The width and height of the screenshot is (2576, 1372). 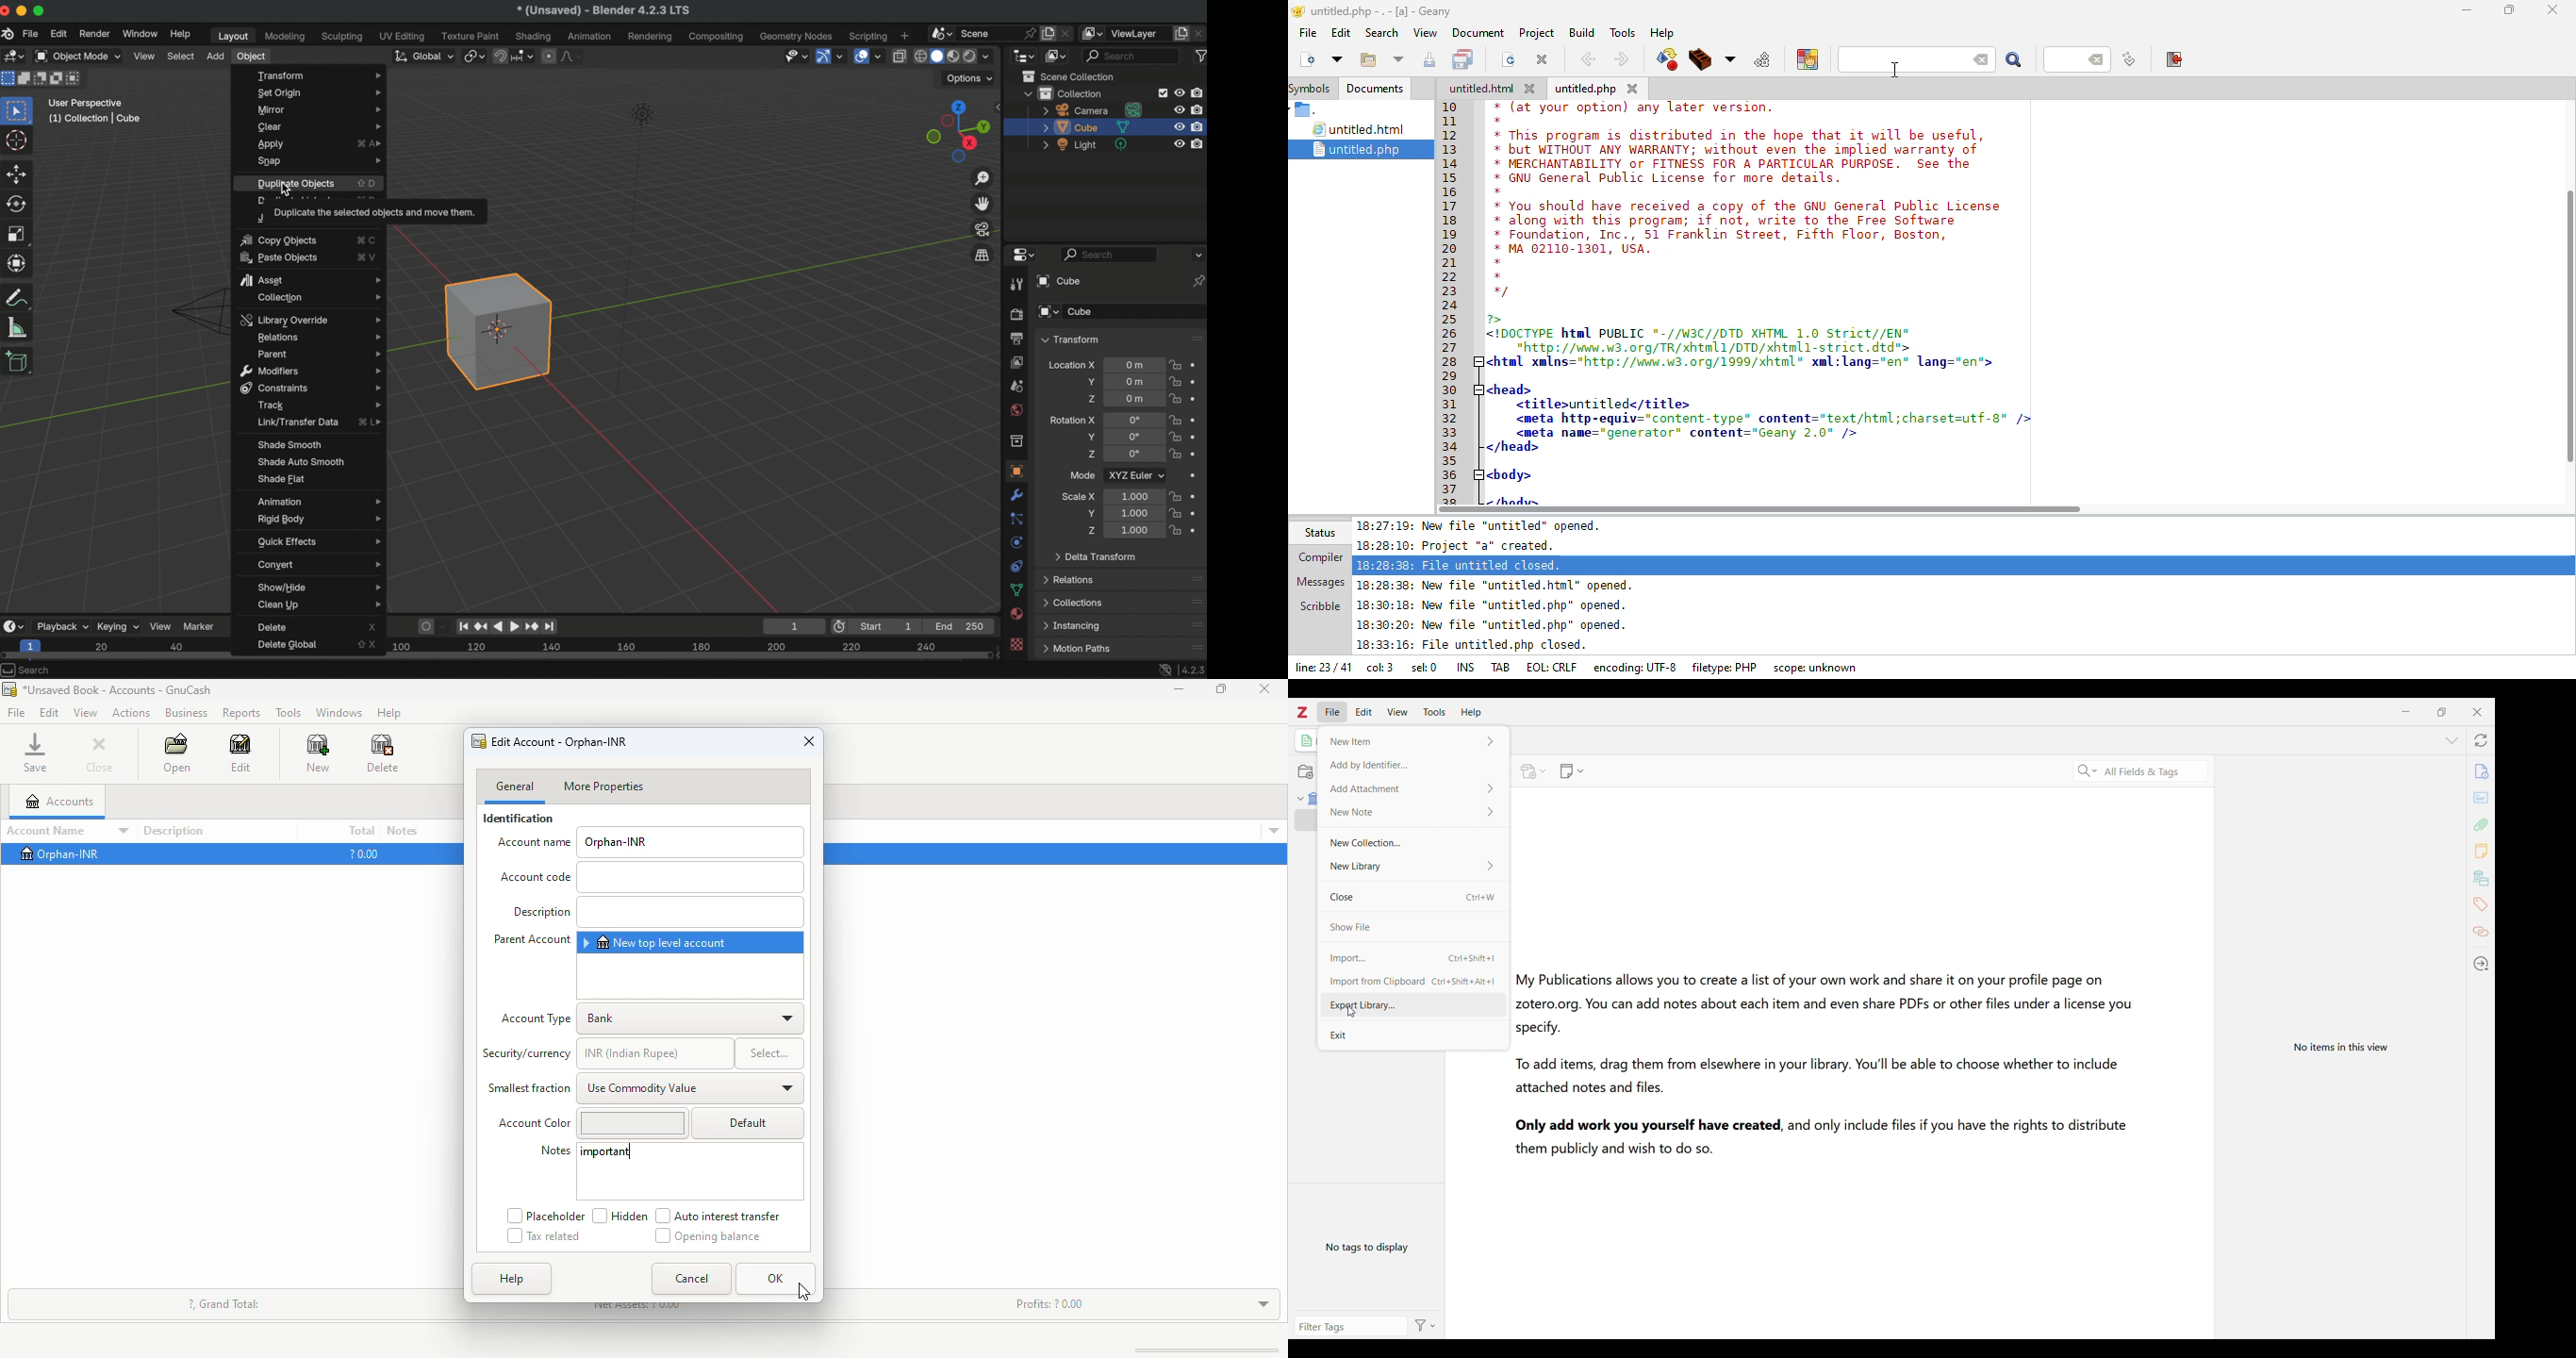 What do you see at coordinates (1402, 1005) in the screenshot?
I see `Export Library` at bounding box center [1402, 1005].